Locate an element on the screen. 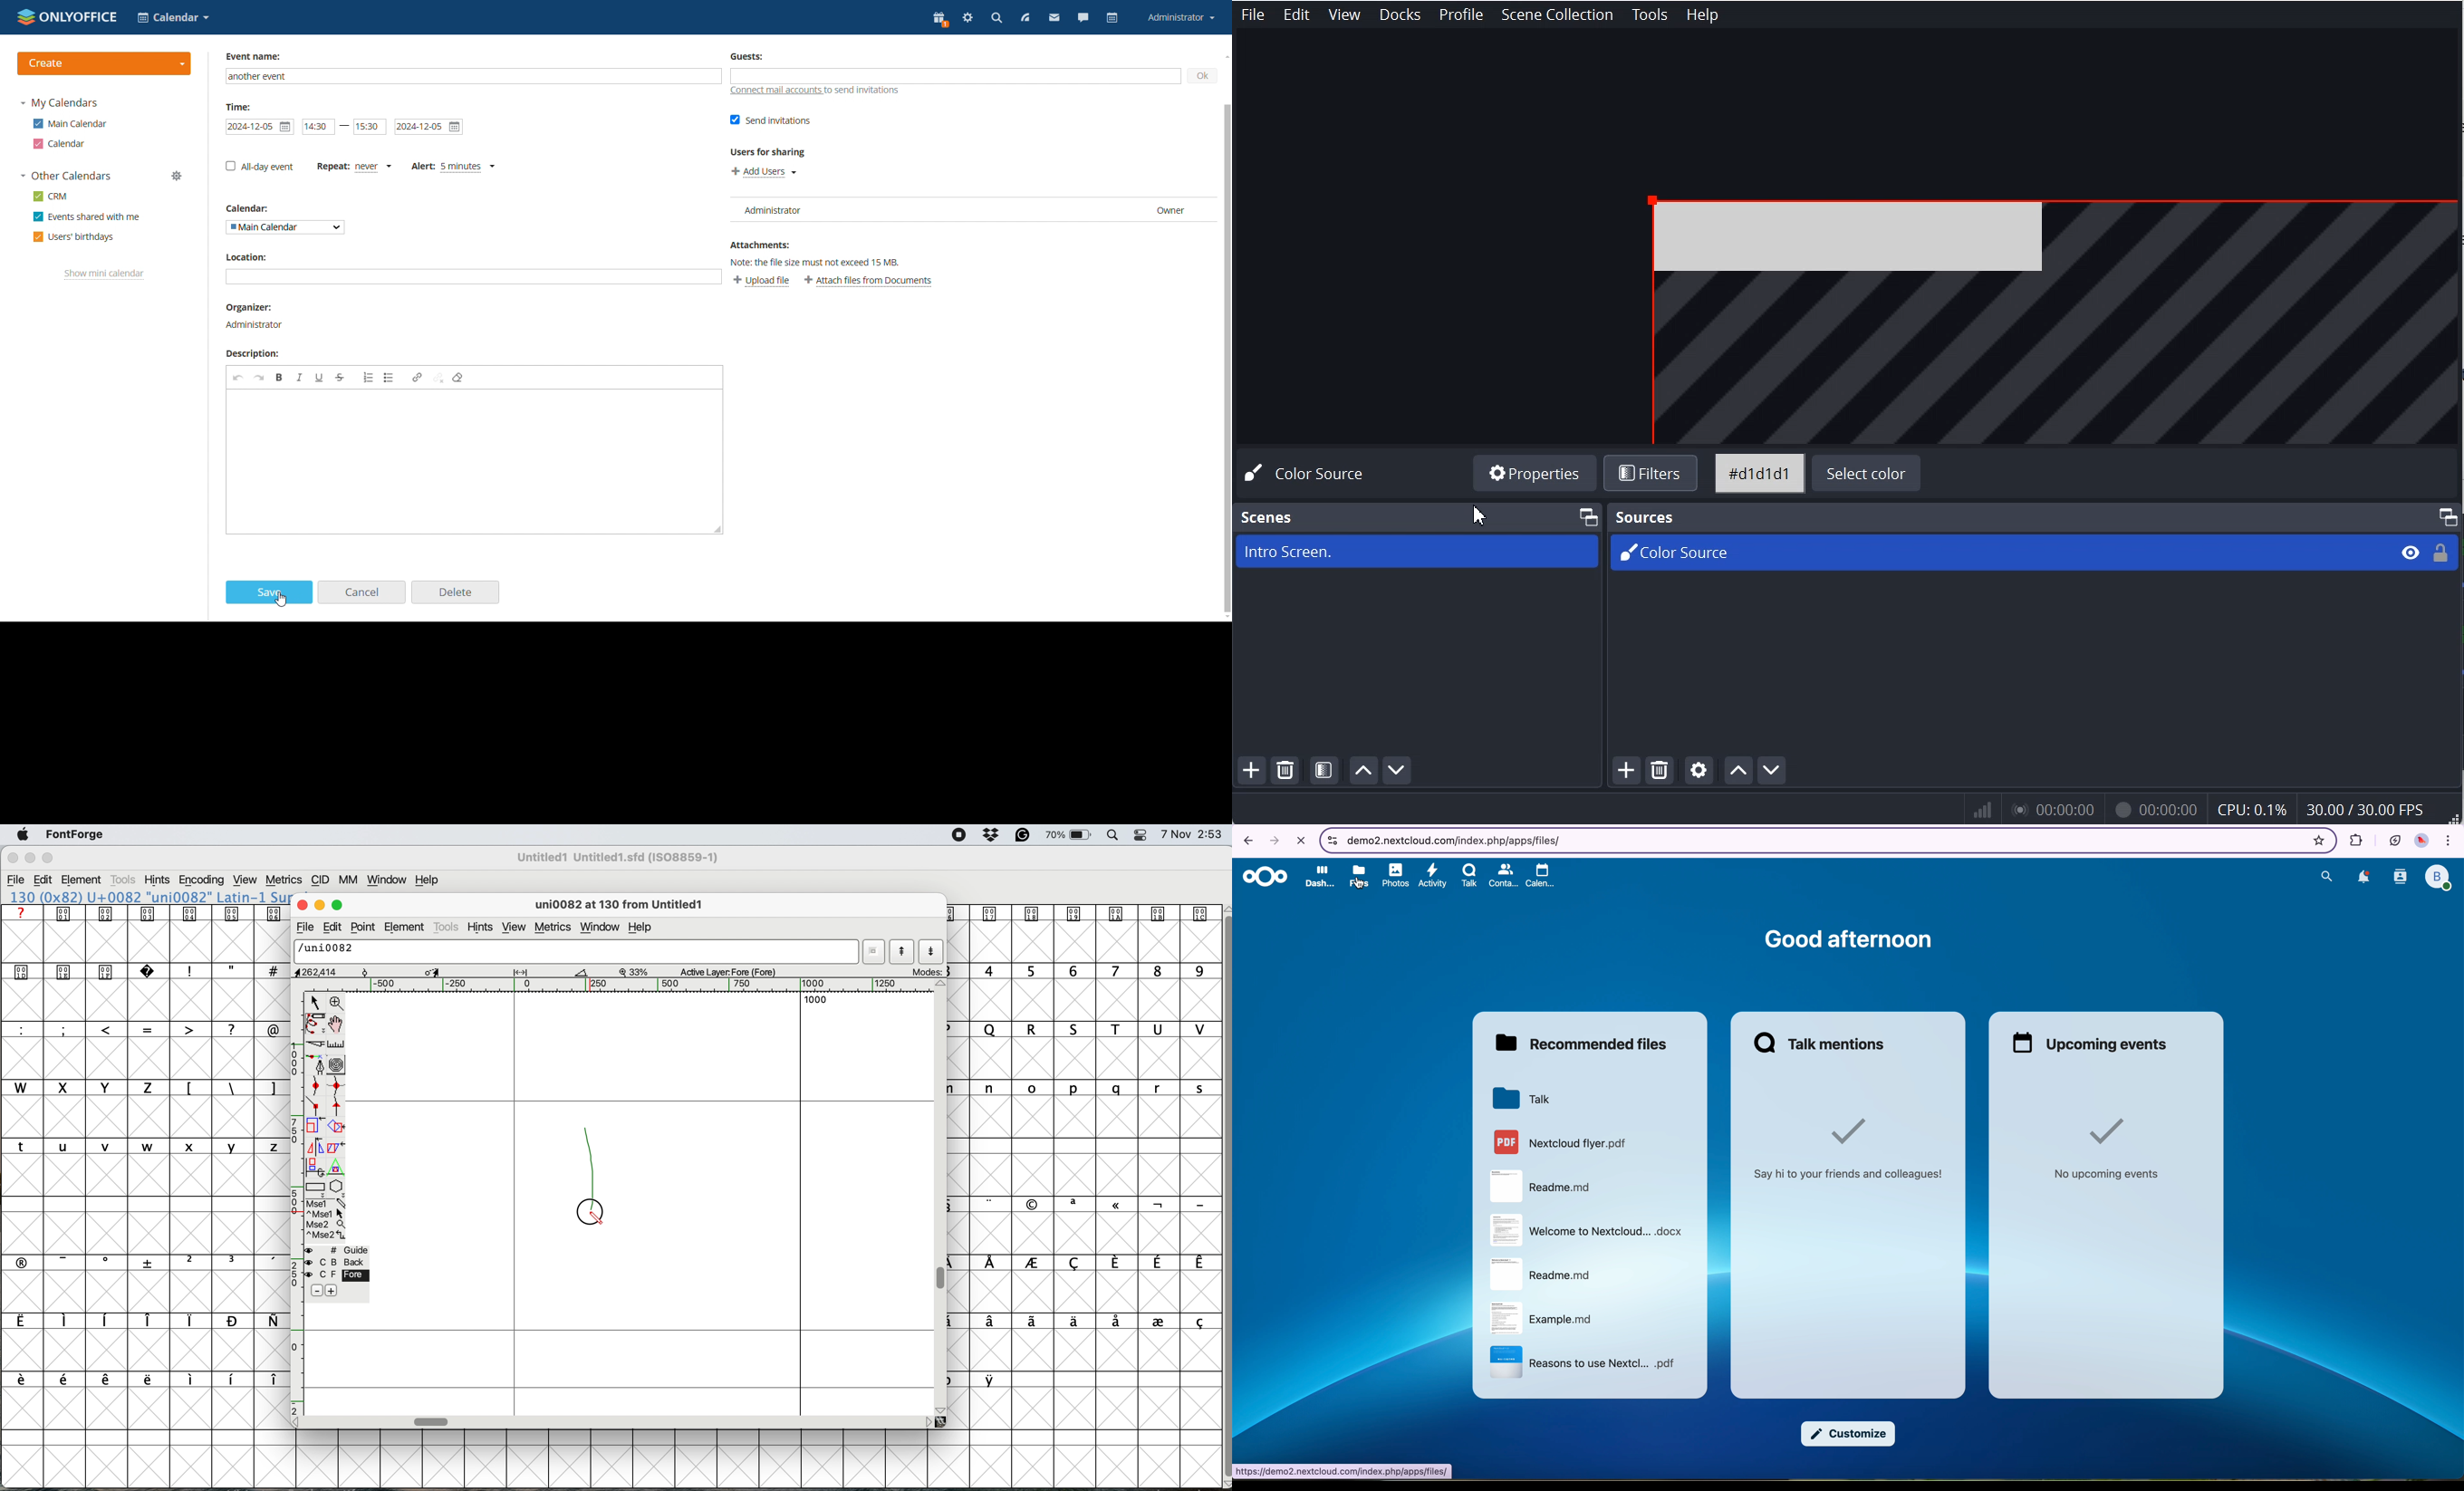 This screenshot has height=1512, width=2464. perform a perspective transformation on selection is located at coordinates (338, 1170).